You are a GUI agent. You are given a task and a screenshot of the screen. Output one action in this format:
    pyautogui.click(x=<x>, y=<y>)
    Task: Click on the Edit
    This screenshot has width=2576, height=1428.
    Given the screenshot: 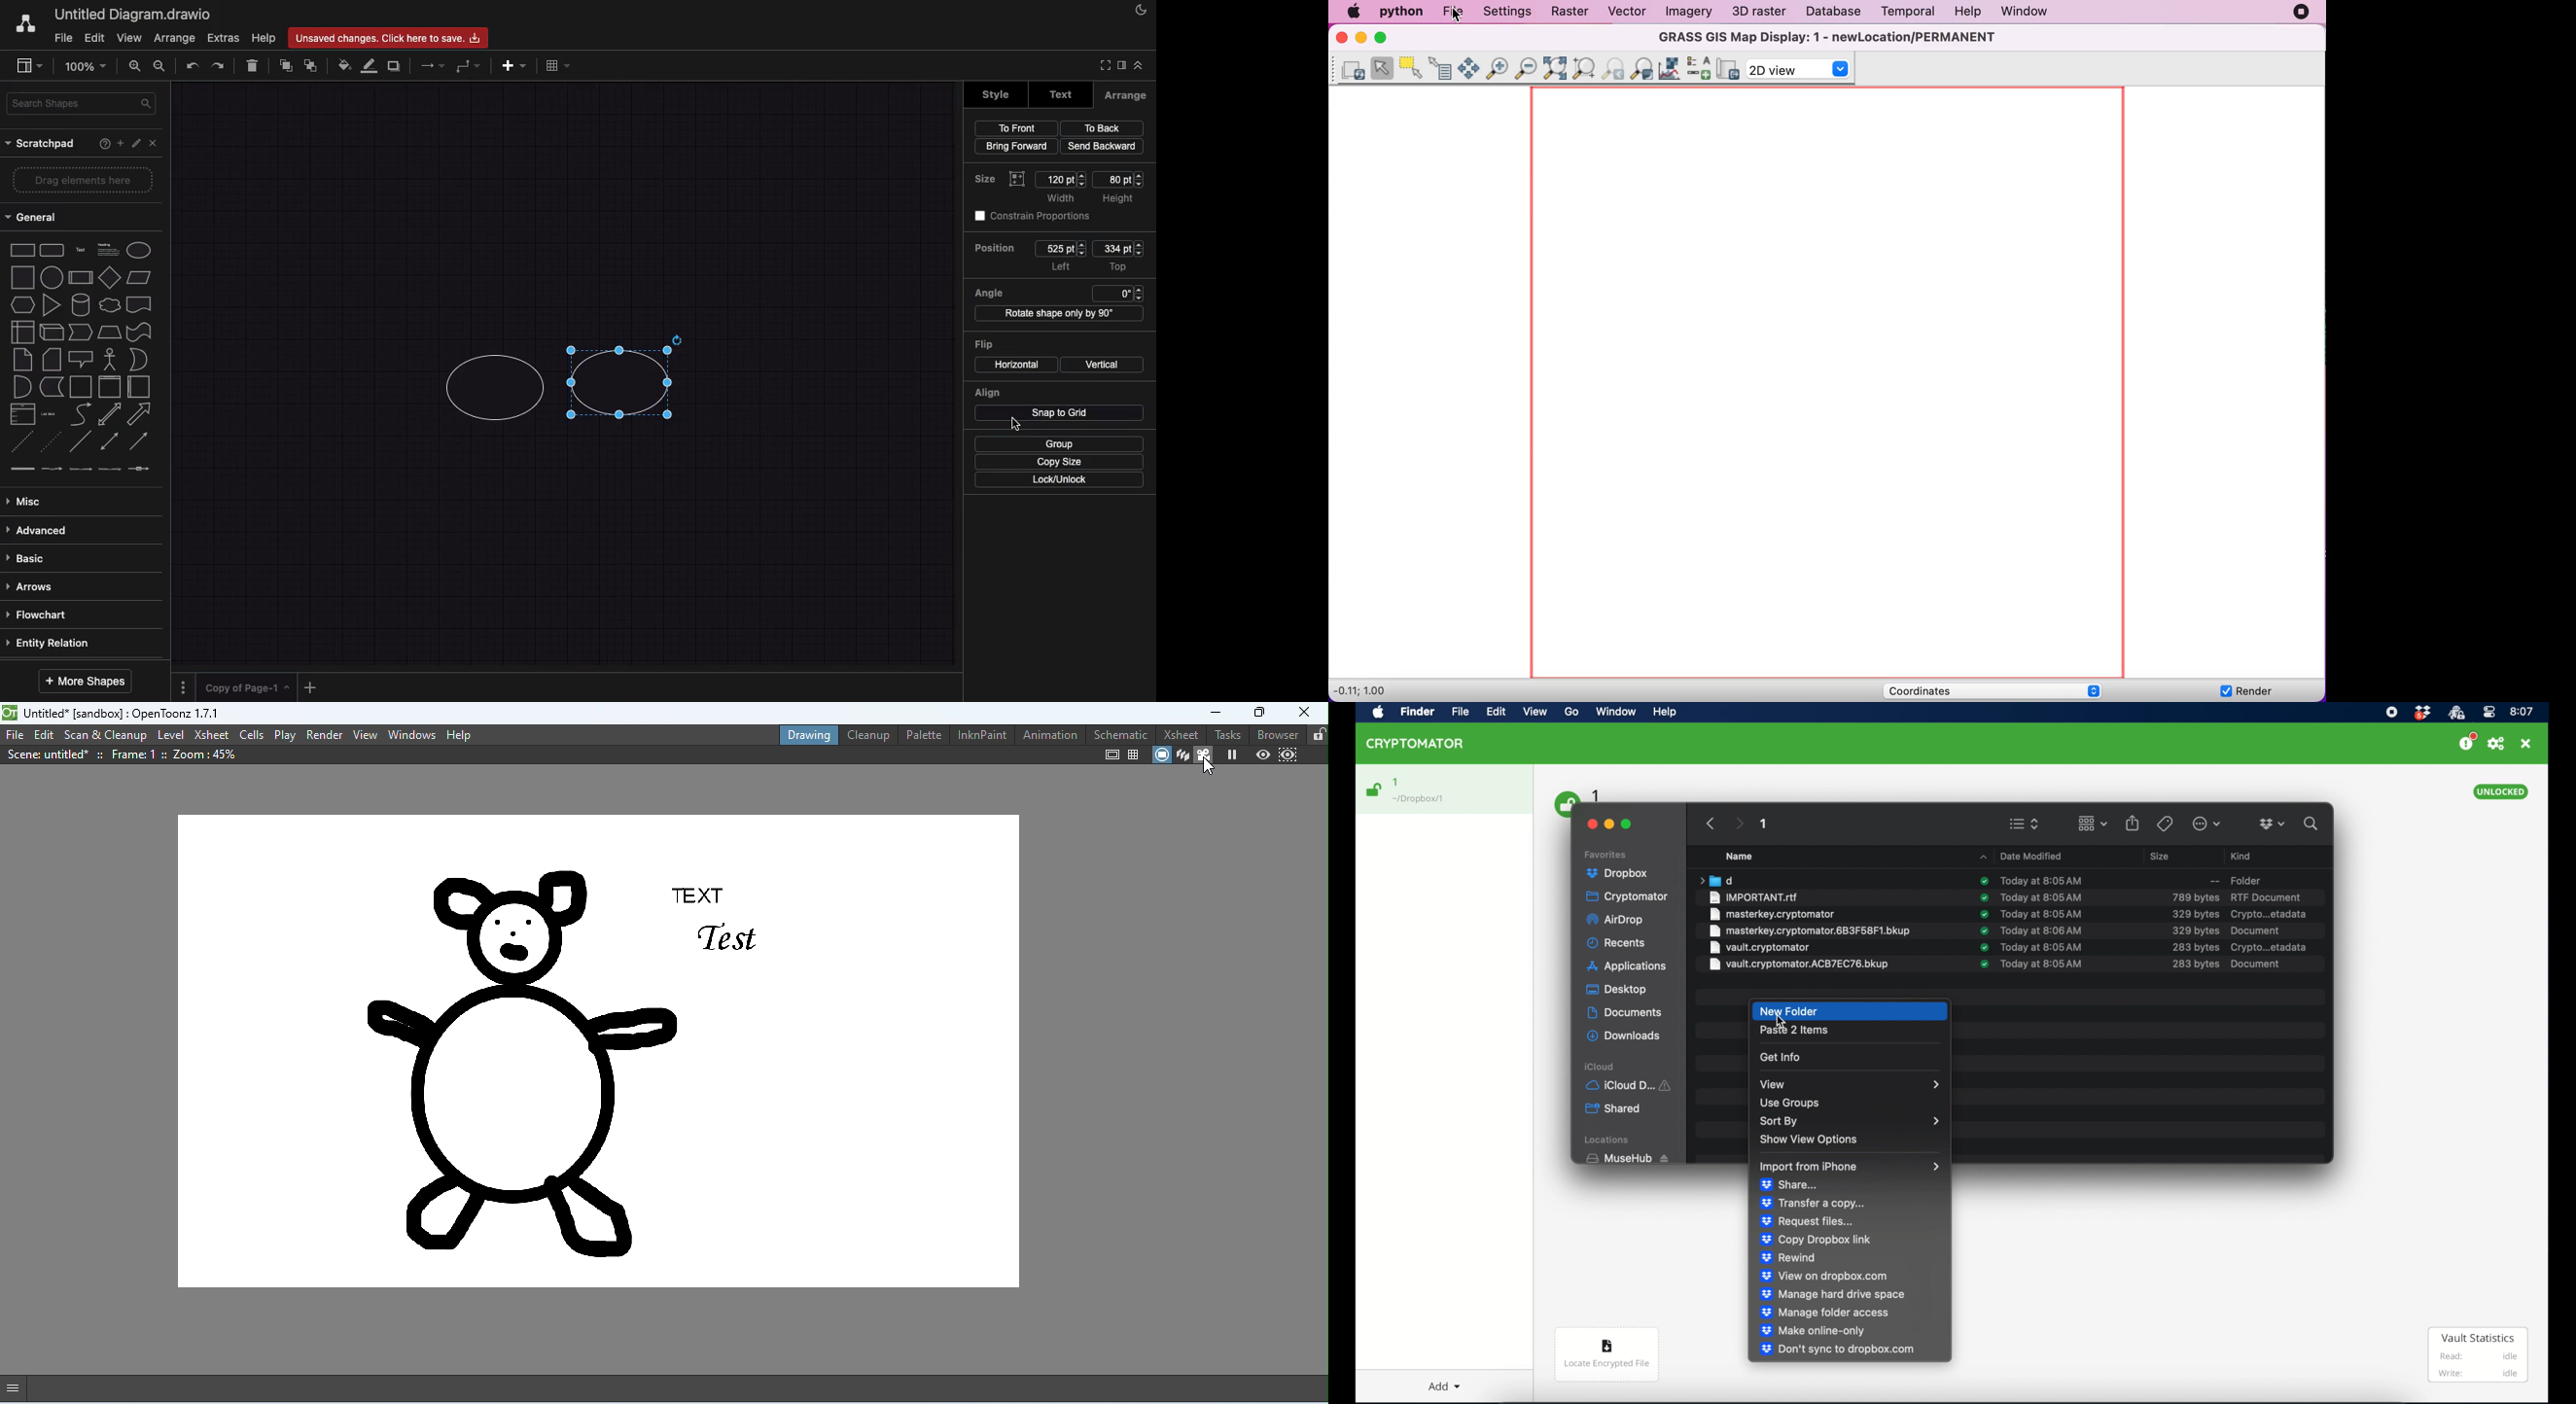 What is the action you would take?
    pyautogui.click(x=1497, y=712)
    